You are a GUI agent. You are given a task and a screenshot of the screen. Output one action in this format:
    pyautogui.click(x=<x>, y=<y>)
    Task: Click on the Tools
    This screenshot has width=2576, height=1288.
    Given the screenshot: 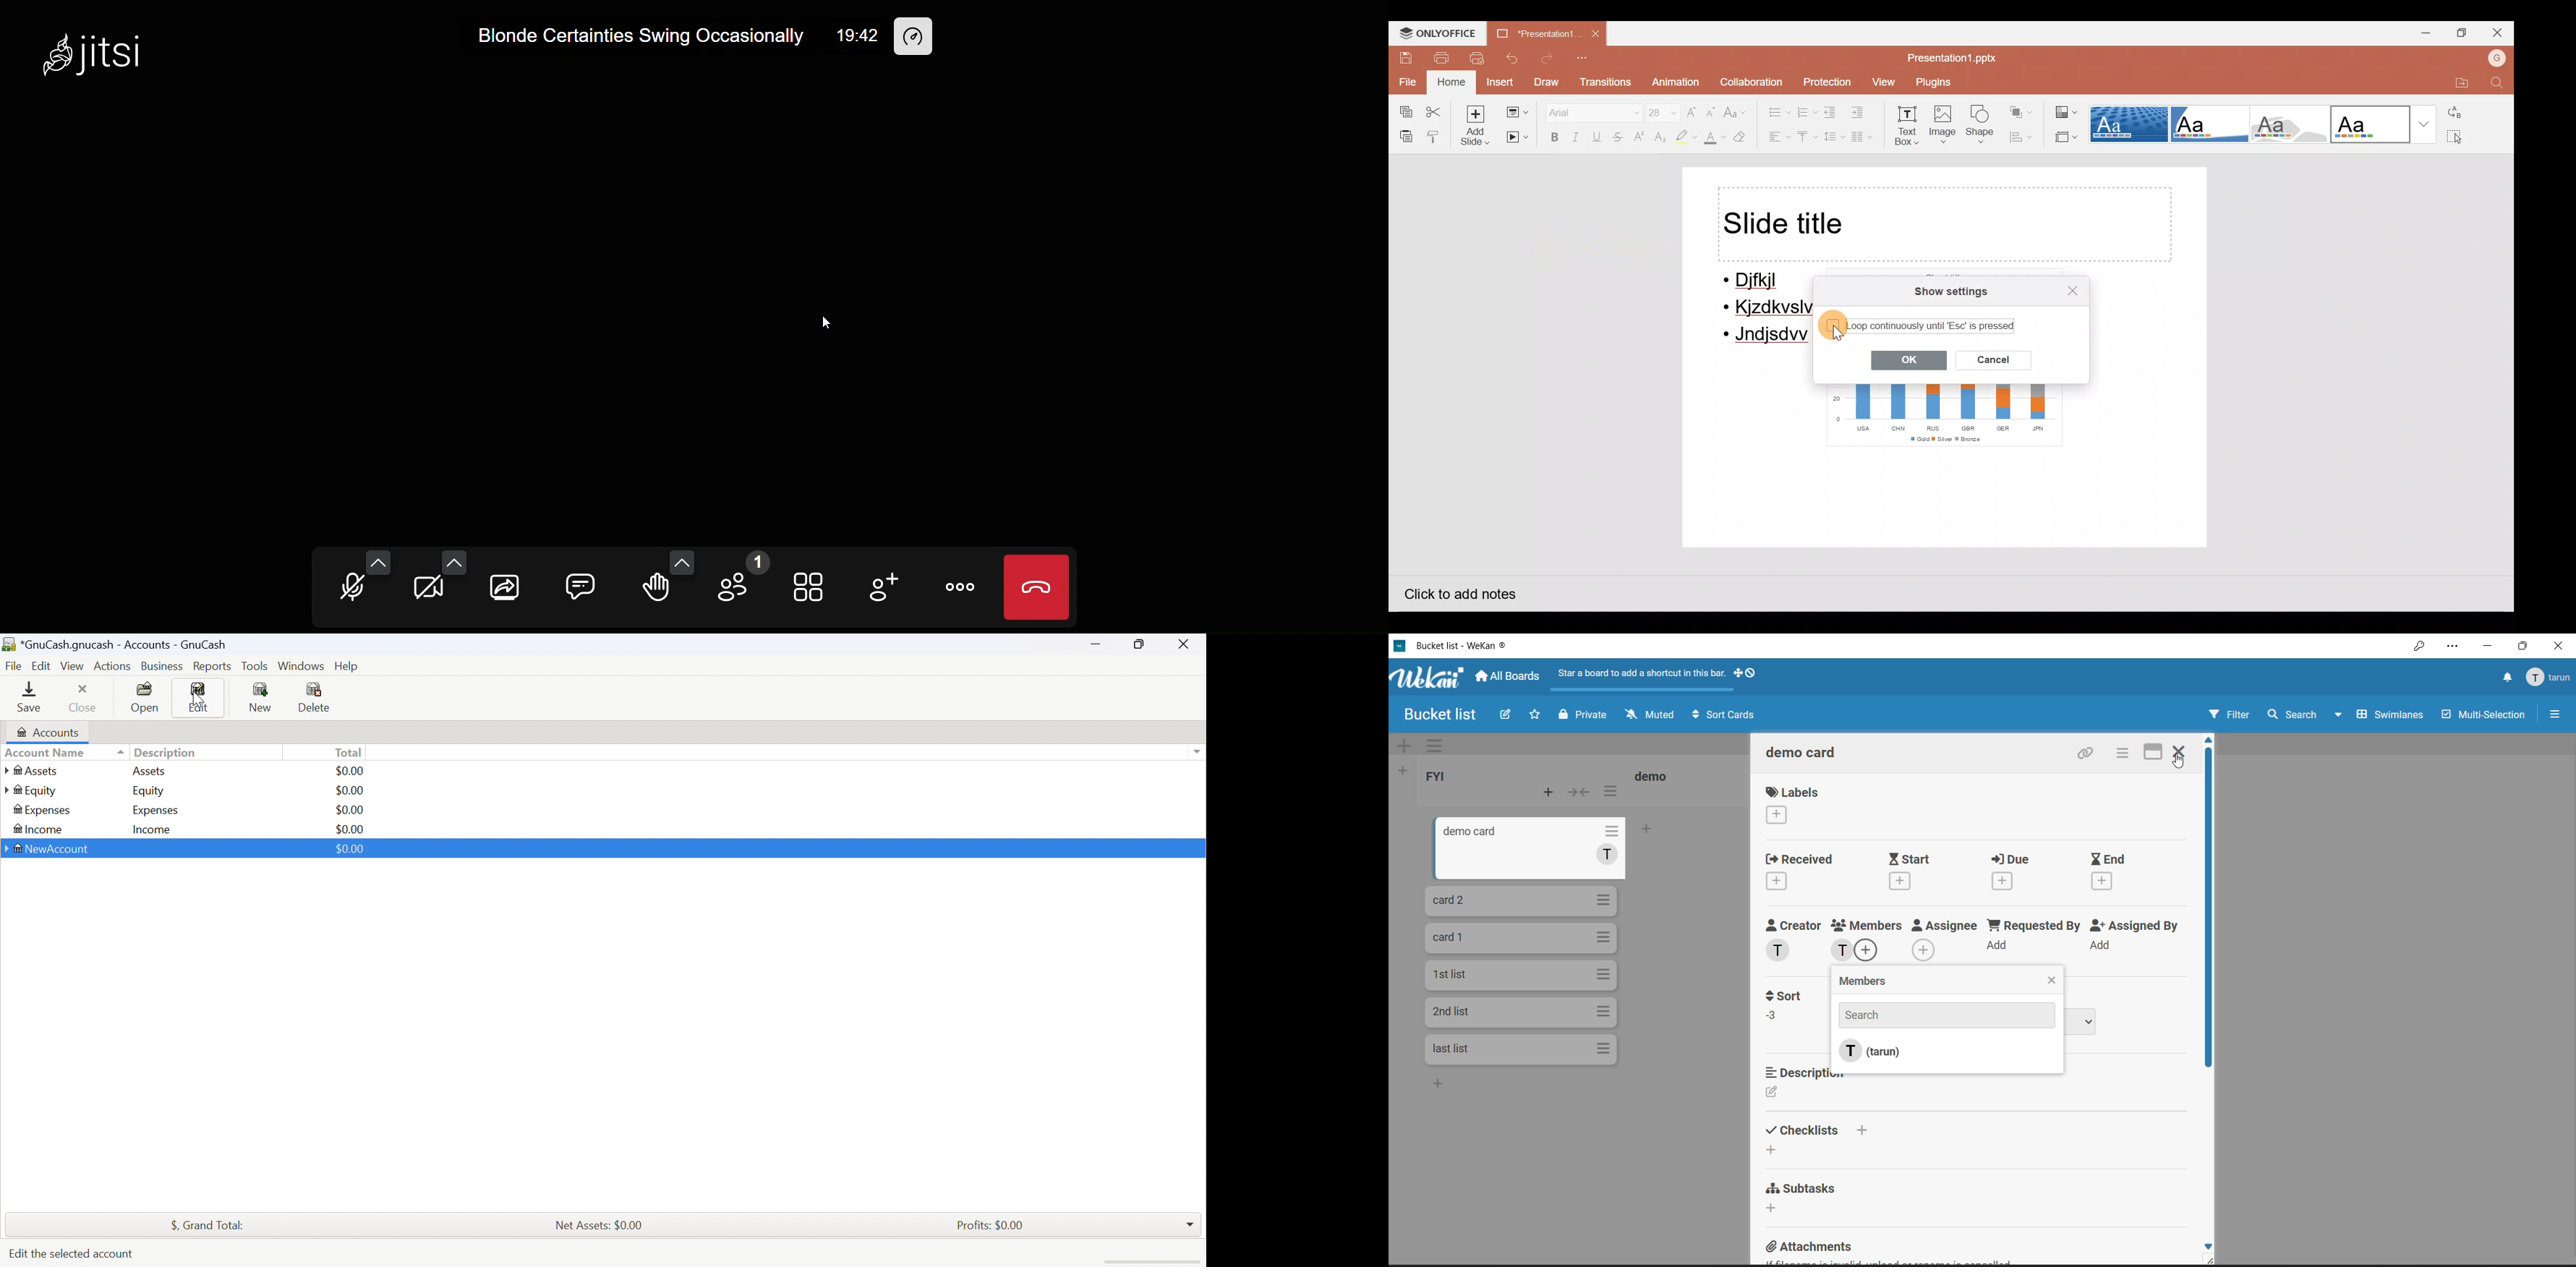 What is the action you would take?
    pyautogui.click(x=256, y=666)
    